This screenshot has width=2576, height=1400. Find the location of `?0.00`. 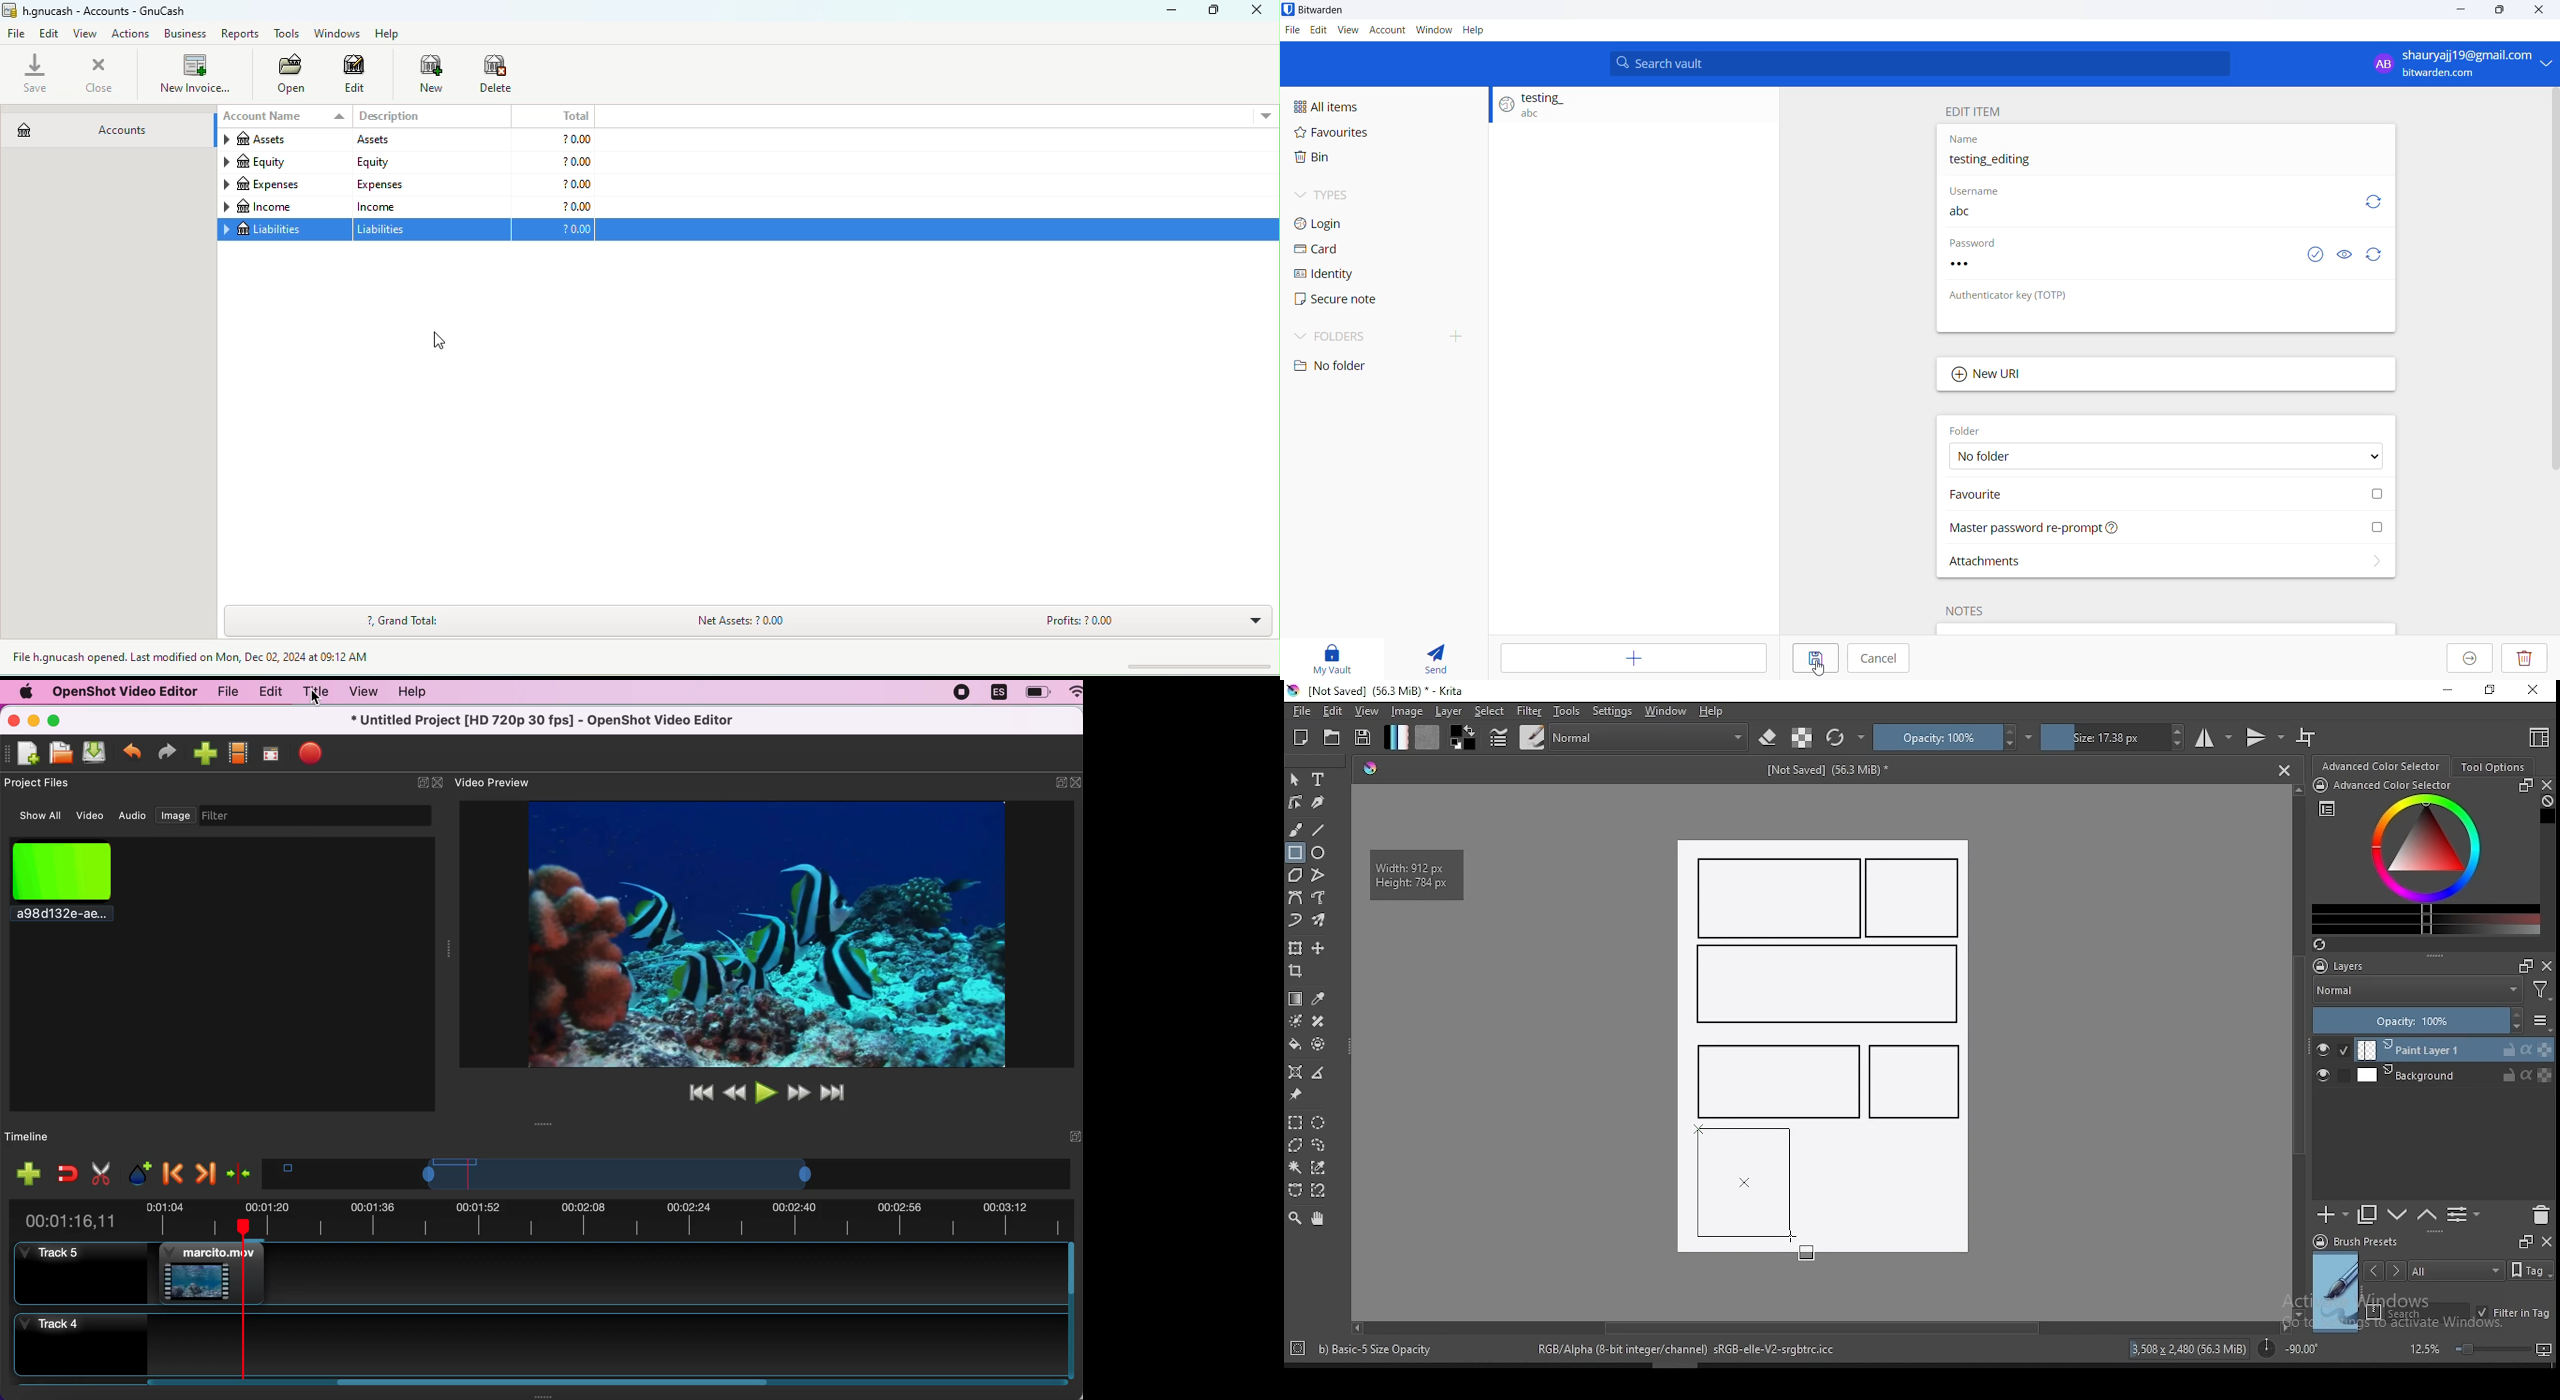

?0.00 is located at coordinates (553, 206).